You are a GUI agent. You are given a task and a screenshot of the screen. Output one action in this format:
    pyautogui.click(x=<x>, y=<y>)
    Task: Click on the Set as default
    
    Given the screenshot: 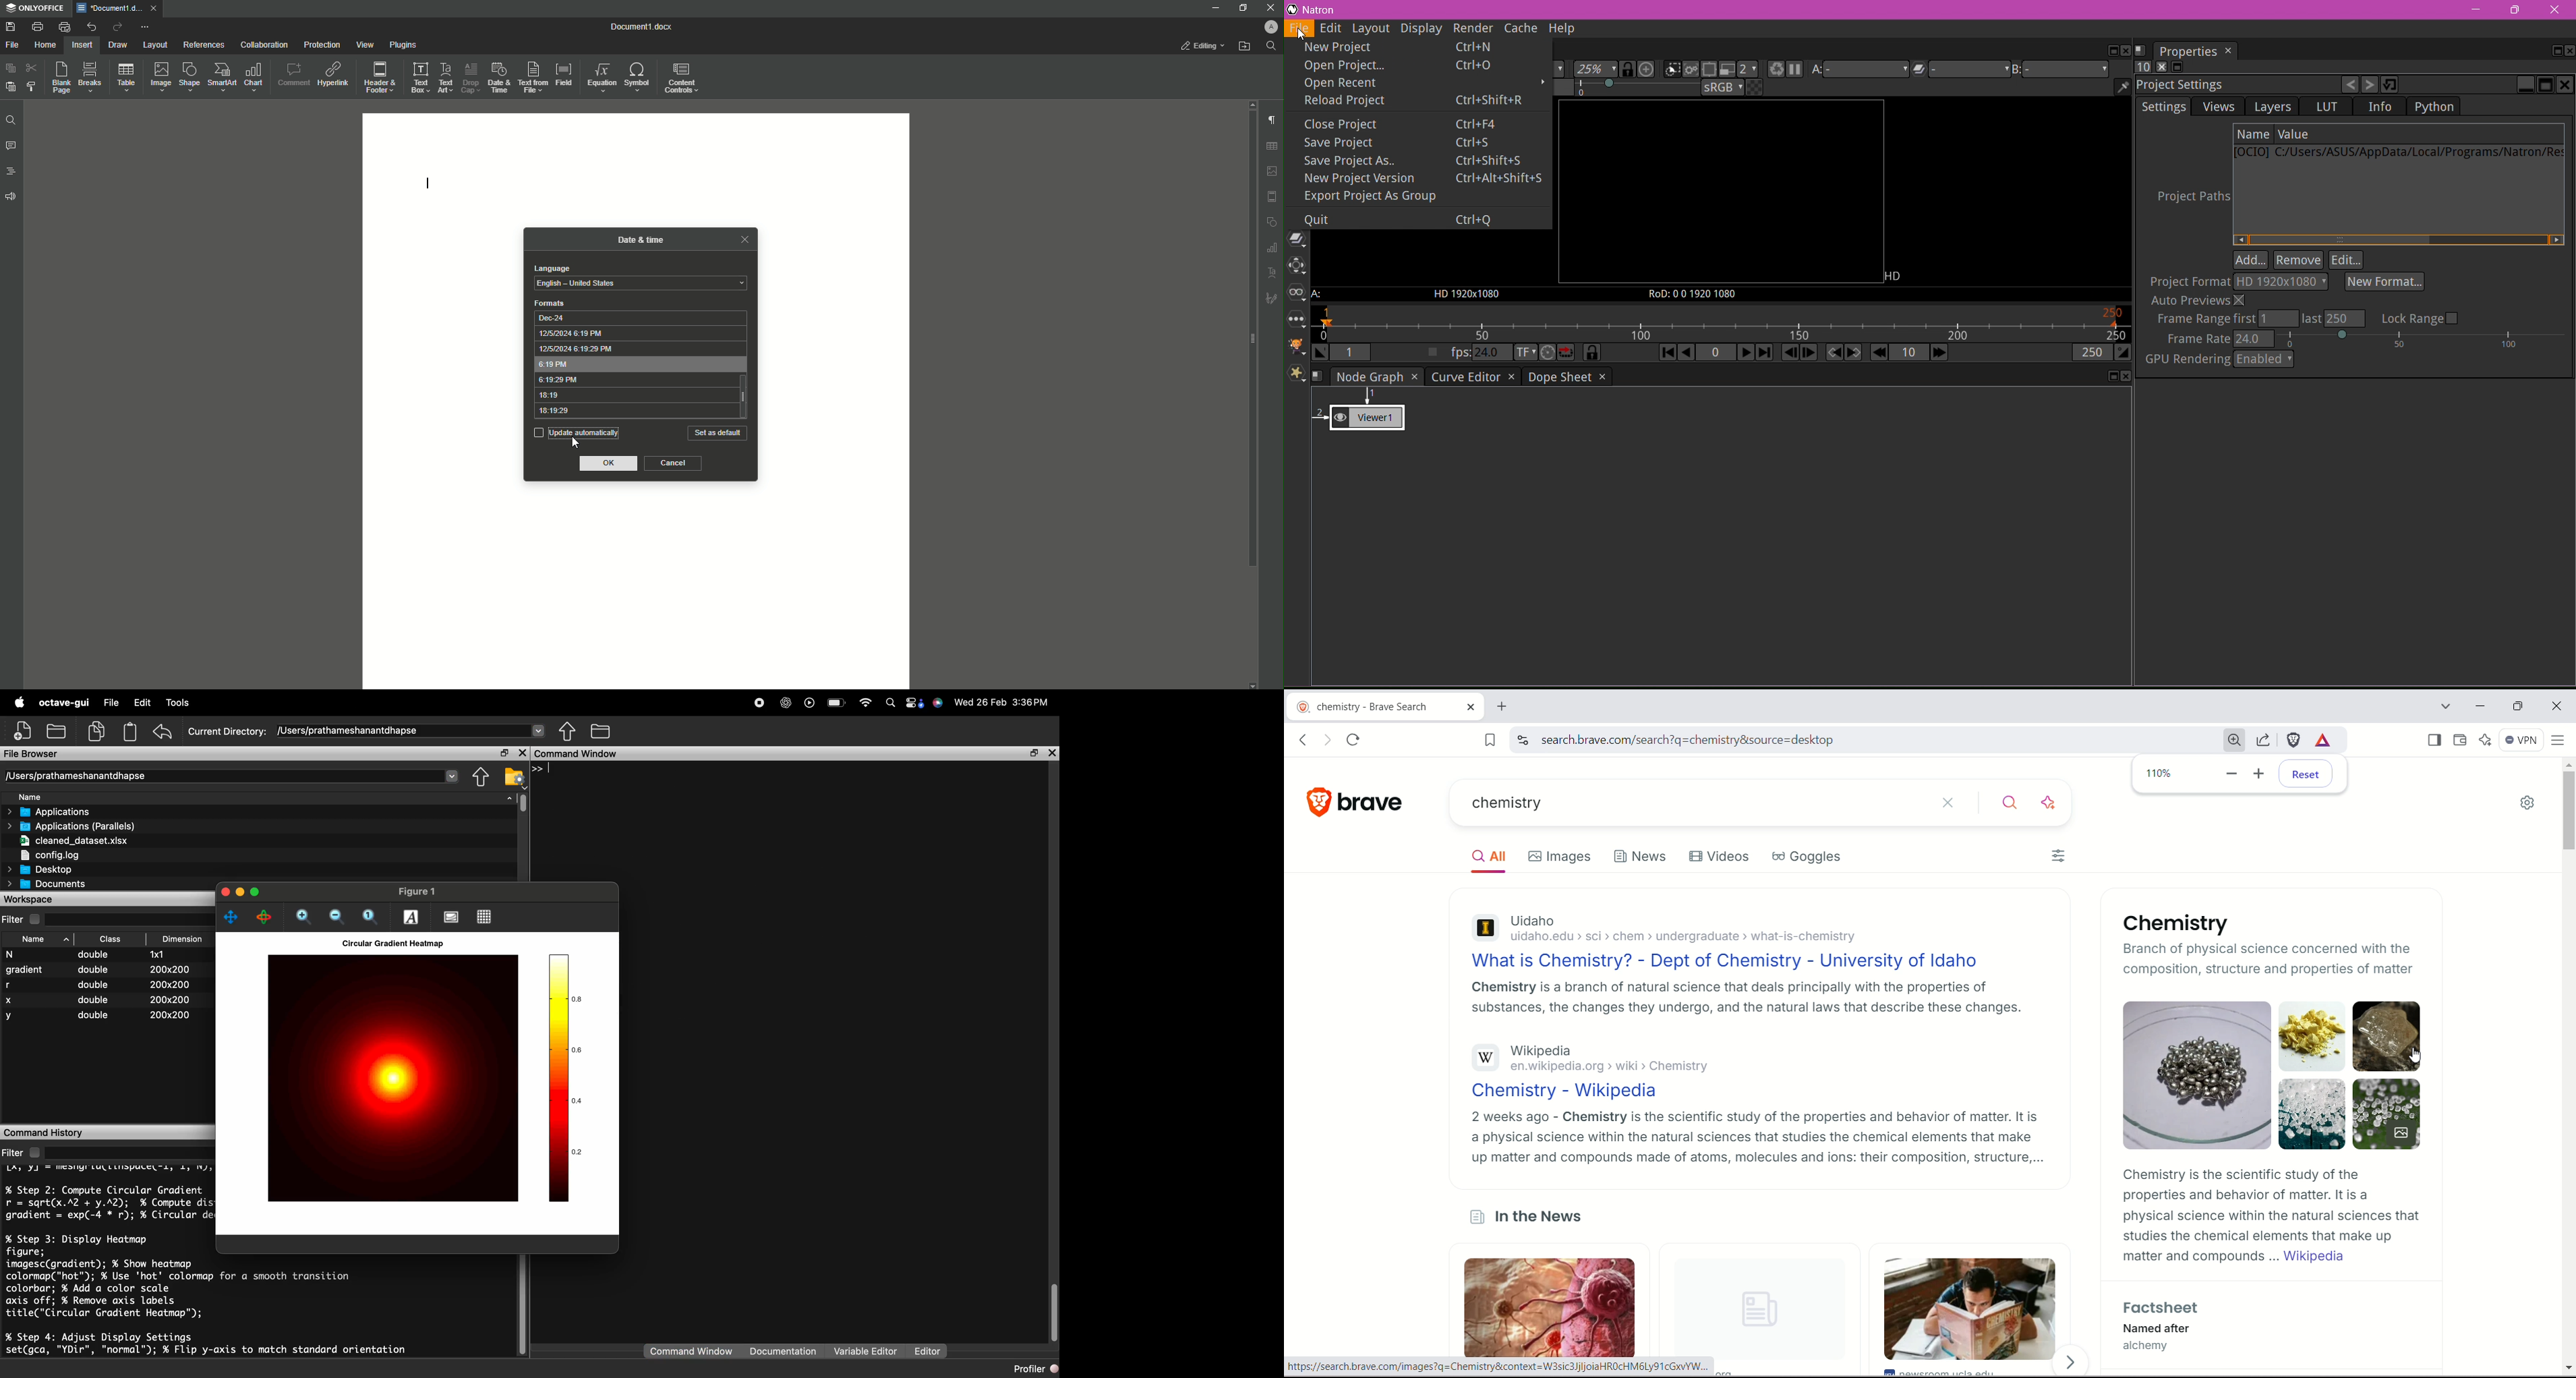 What is the action you would take?
    pyautogui.click(x=718, y=433)
    